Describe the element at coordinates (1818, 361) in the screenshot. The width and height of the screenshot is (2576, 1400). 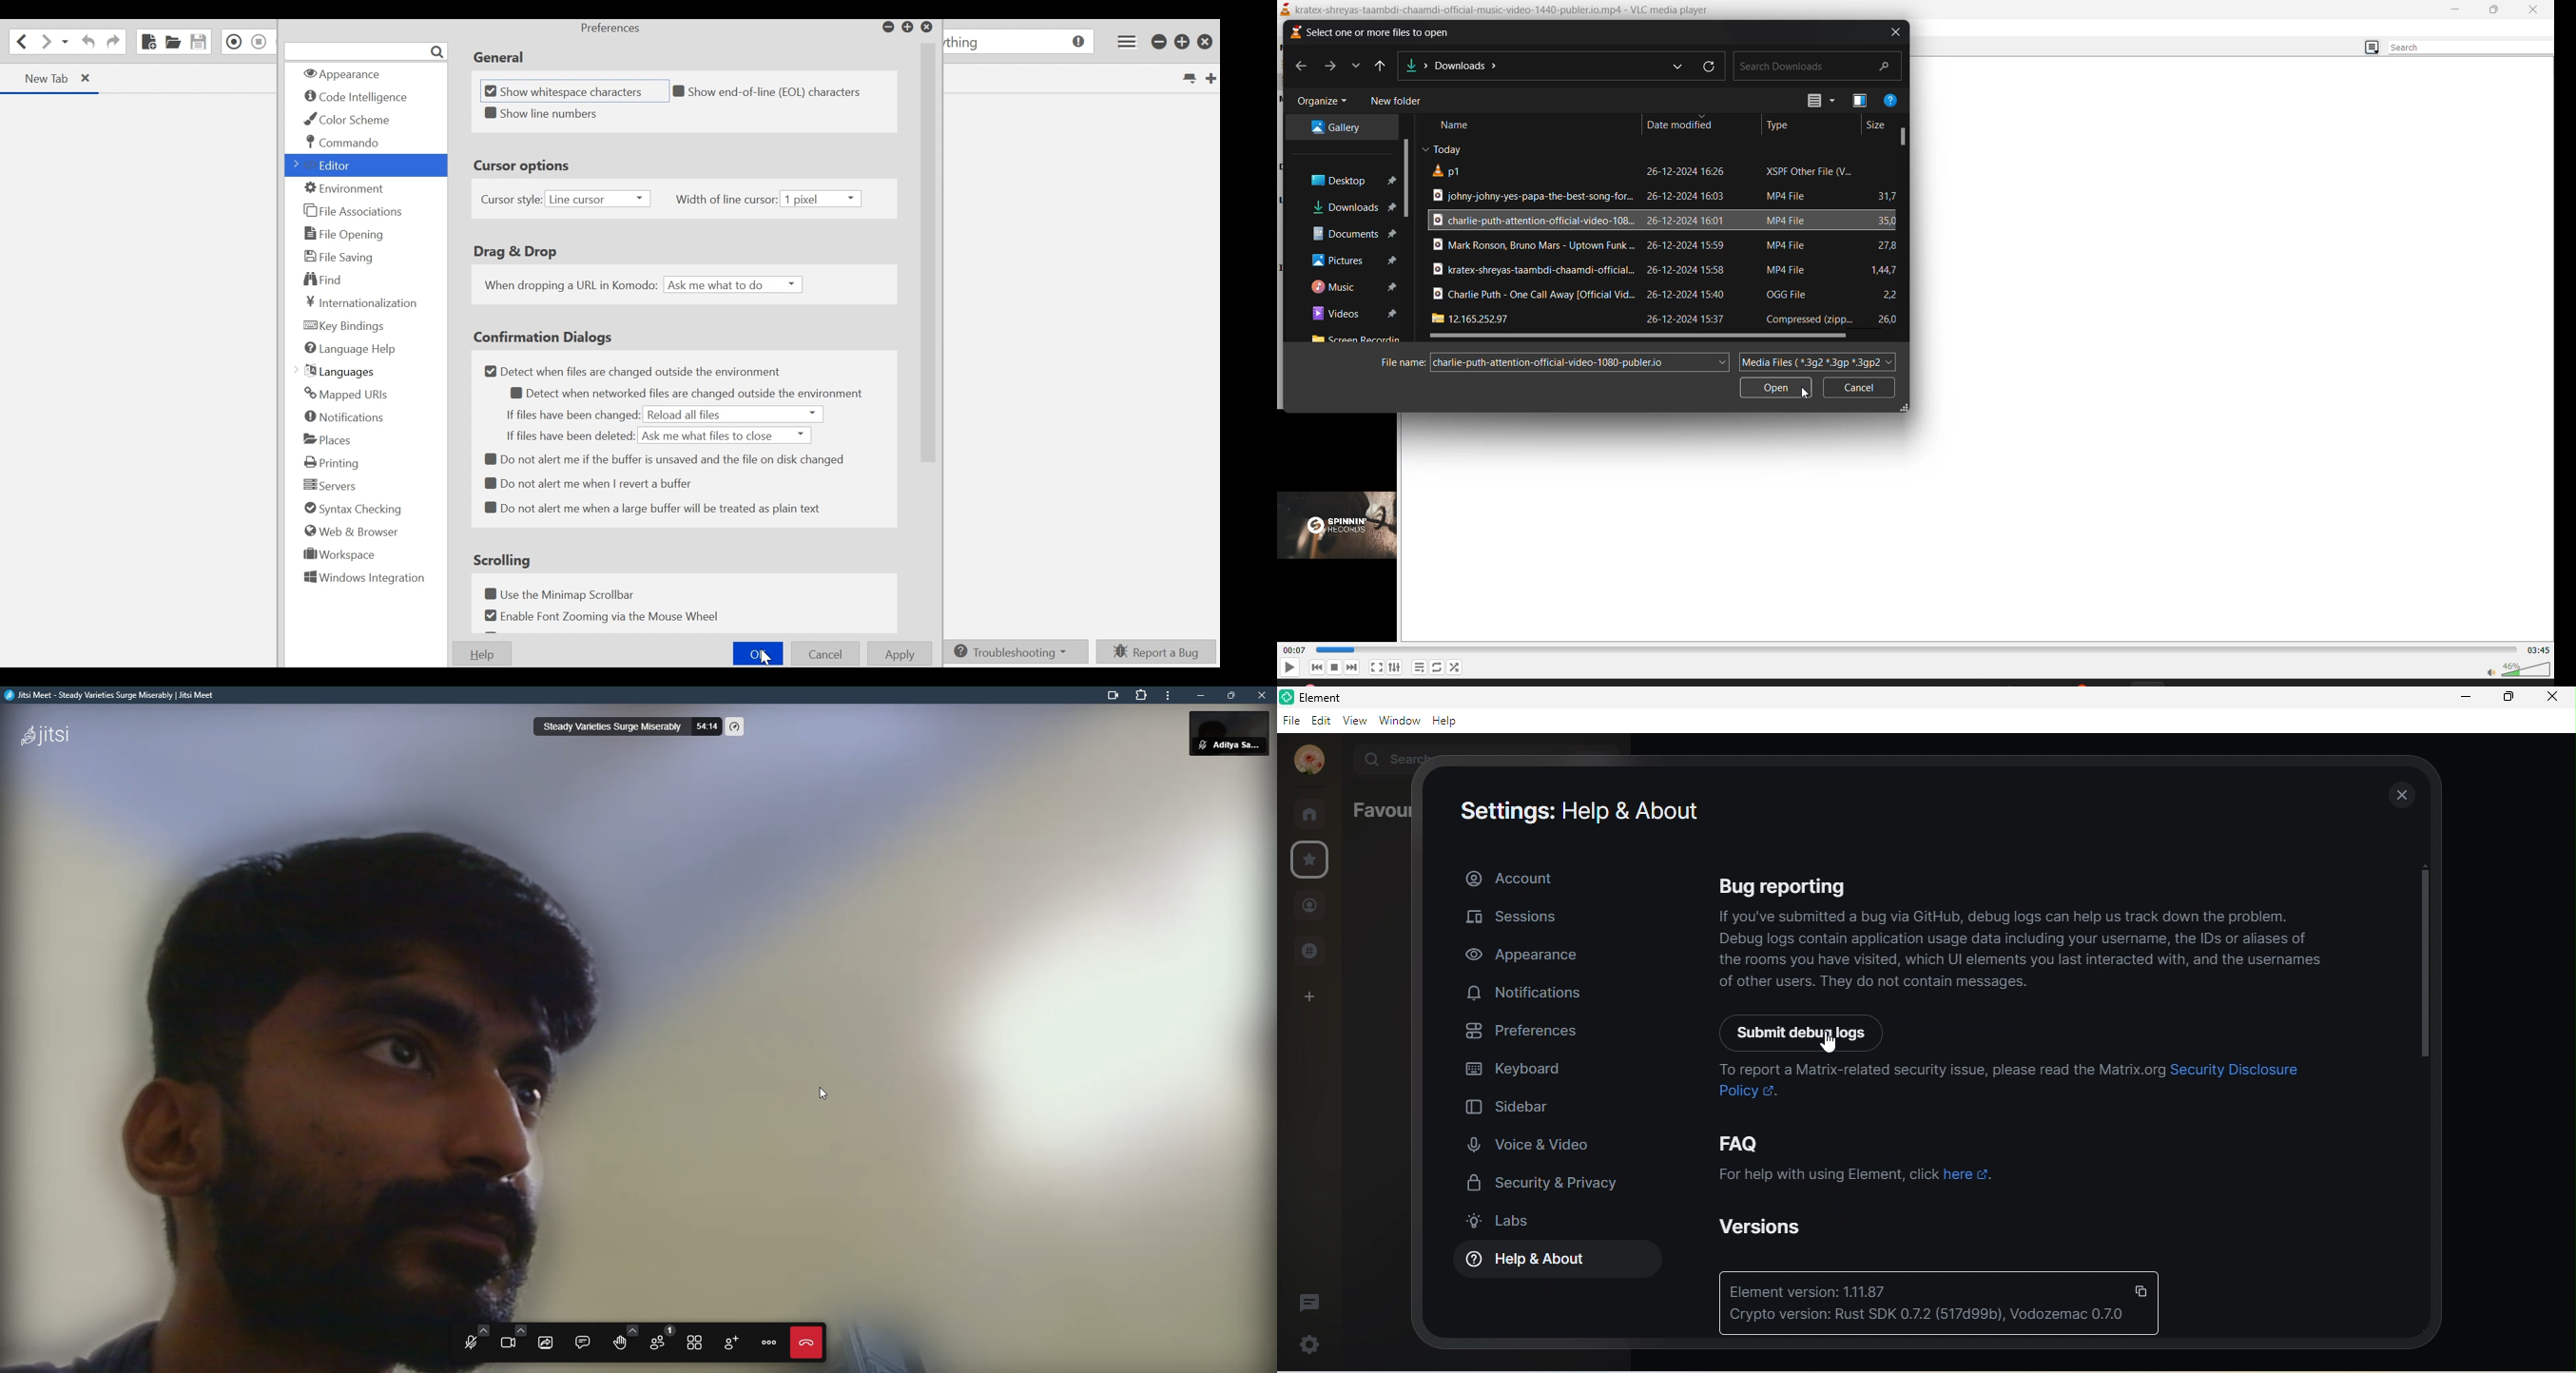
I see `file type` at that location.